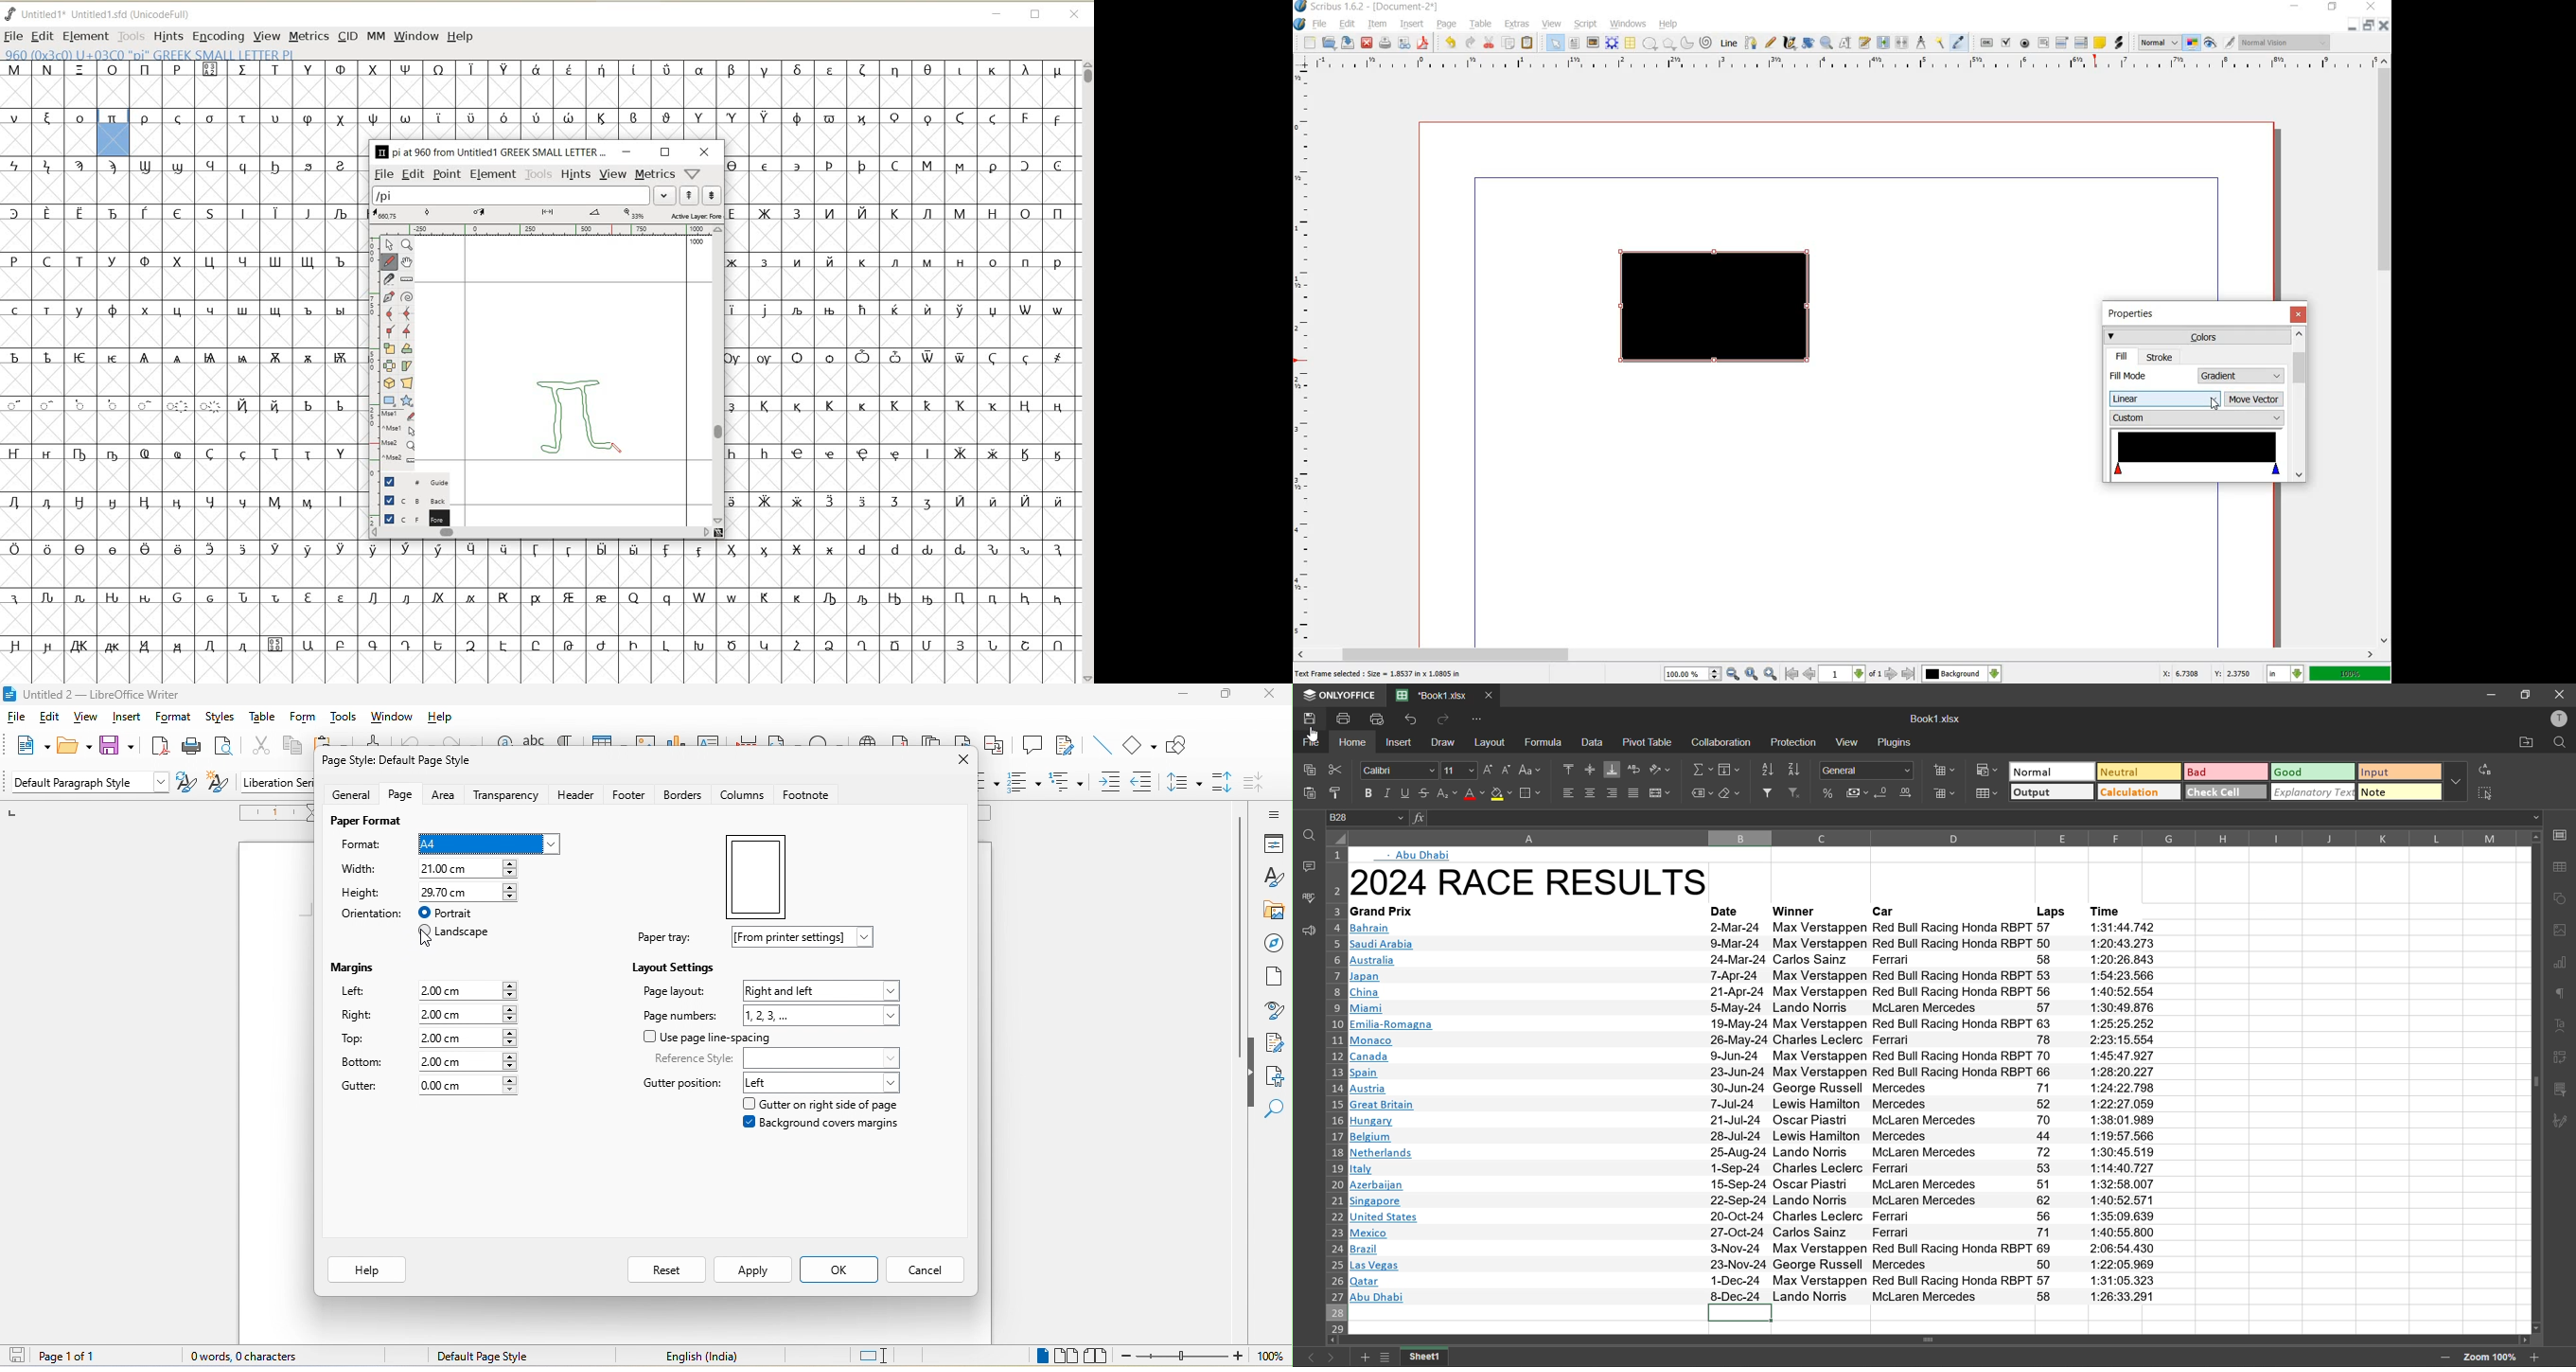 The width and height of the screenshot is (2576, 1372). I want to click on zoom in or out, so click(1826, 44).